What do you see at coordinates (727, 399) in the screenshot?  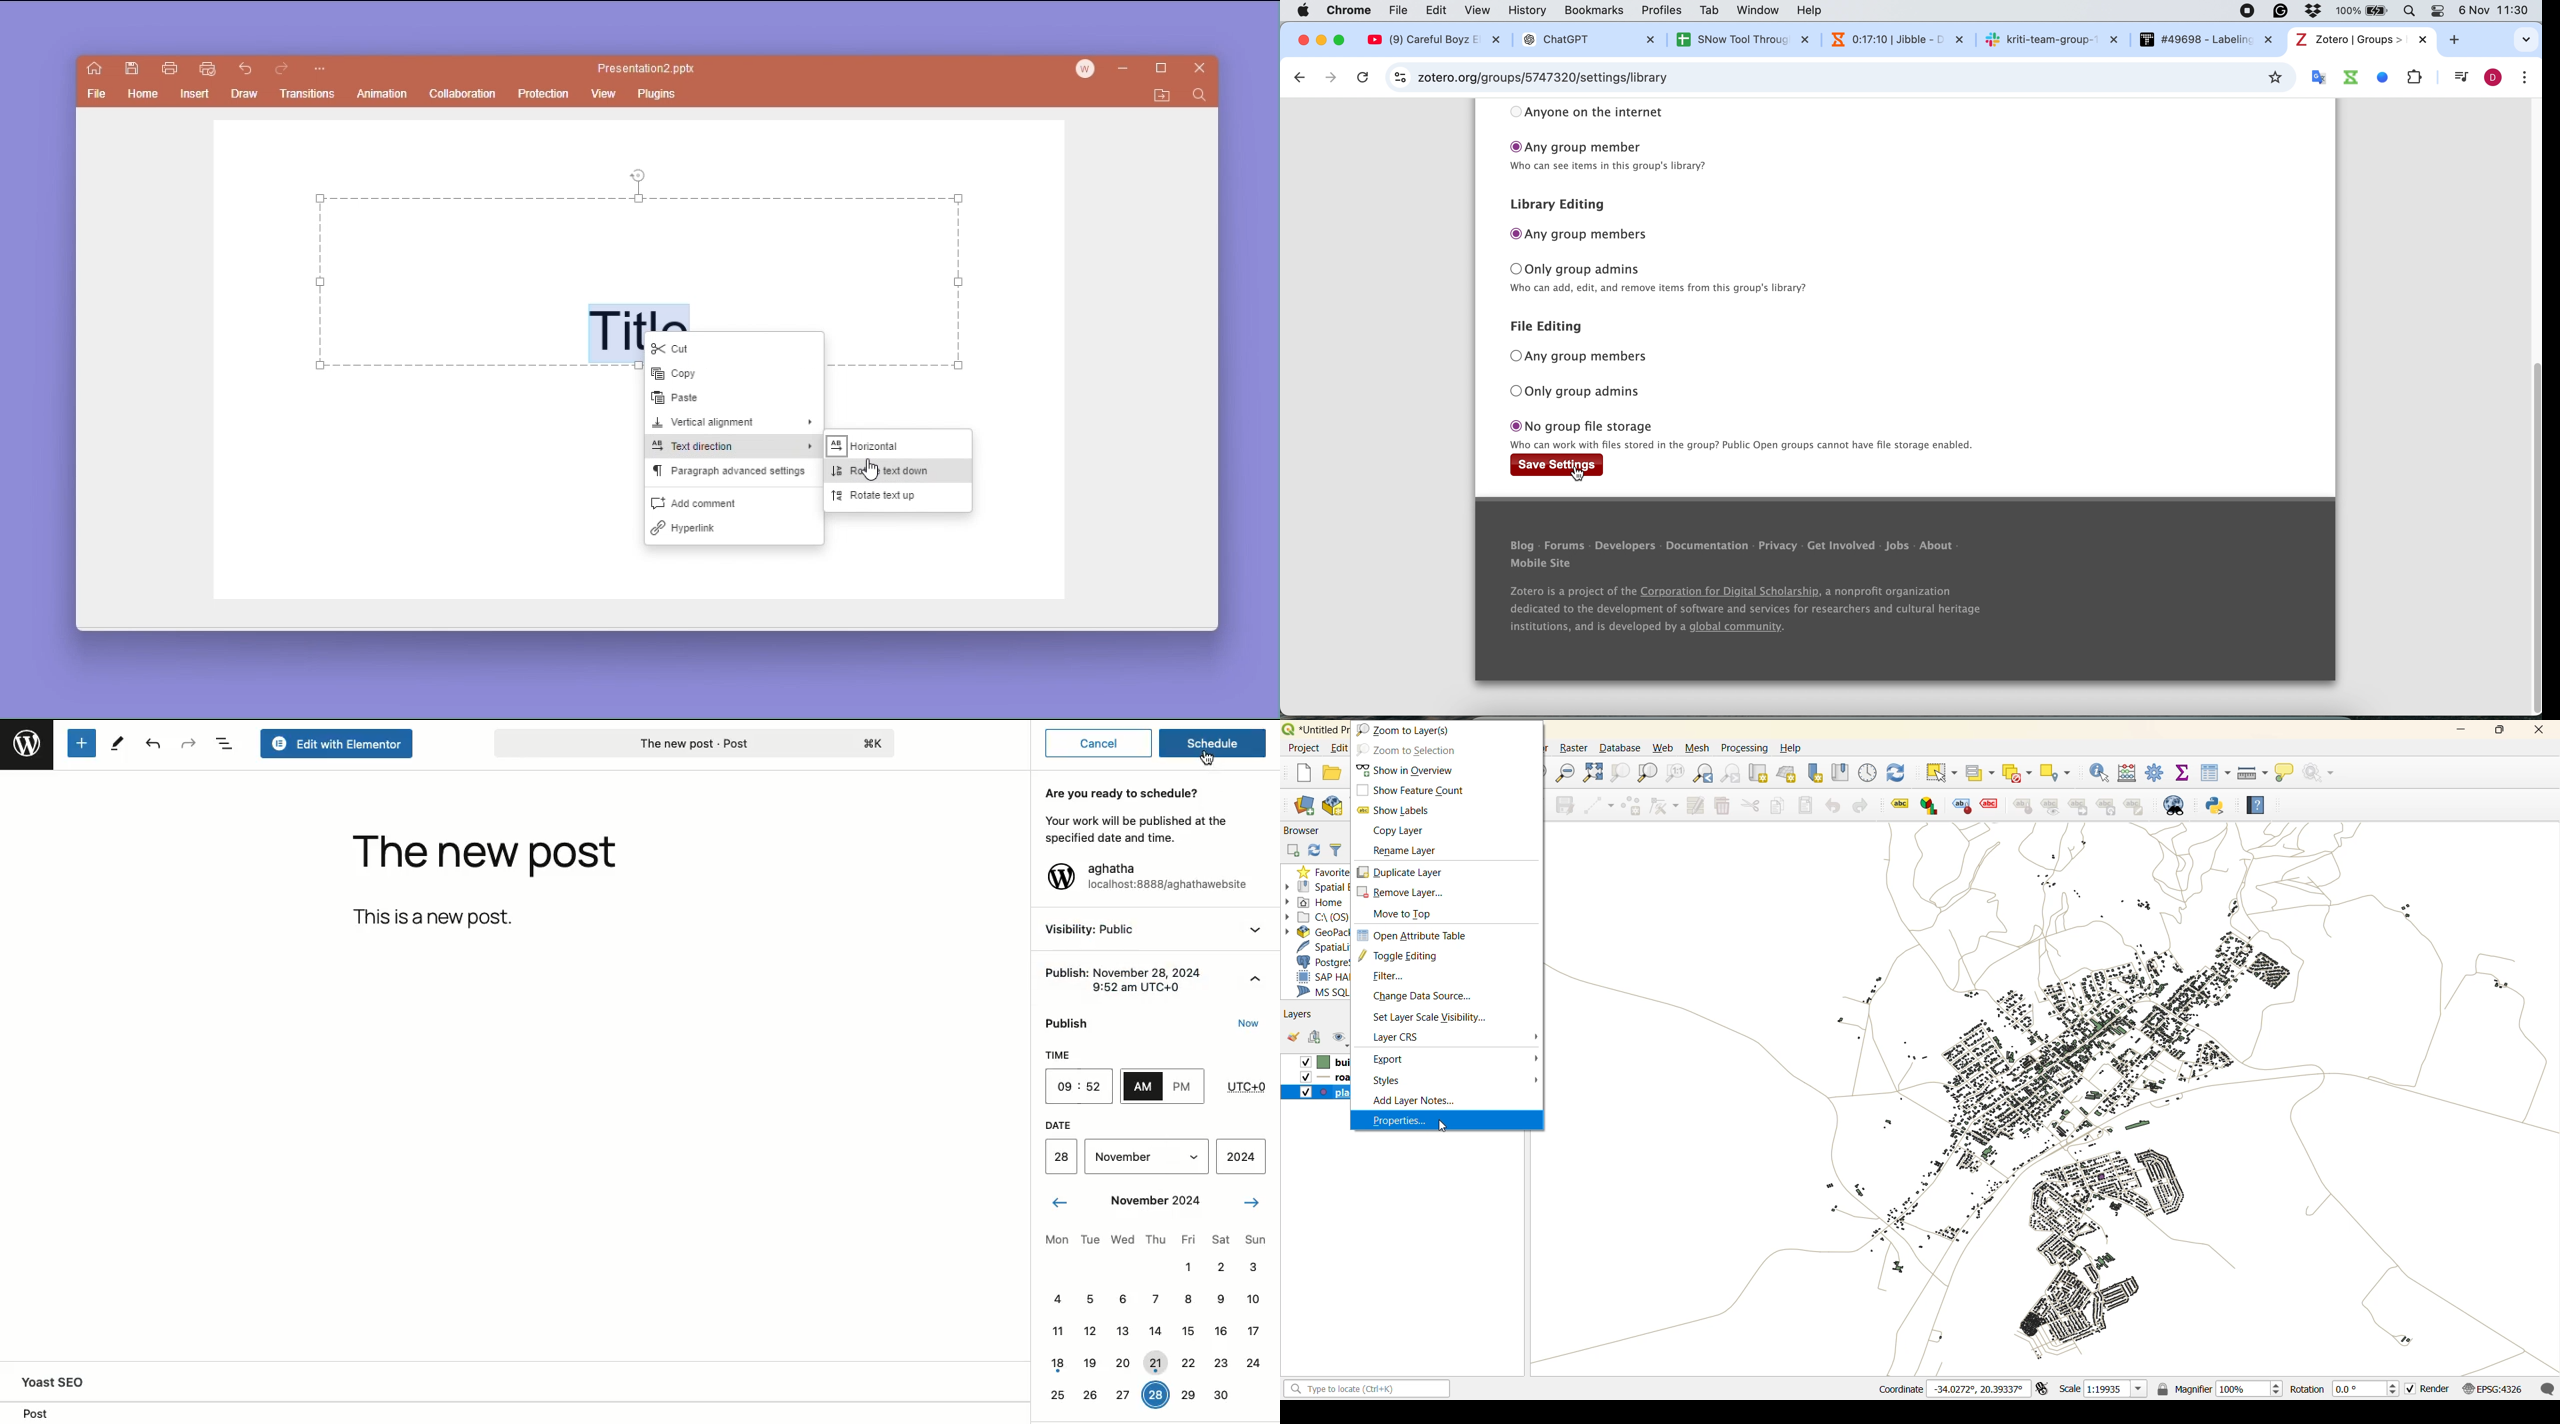 I see `paste` at bounding box center [727, 399].